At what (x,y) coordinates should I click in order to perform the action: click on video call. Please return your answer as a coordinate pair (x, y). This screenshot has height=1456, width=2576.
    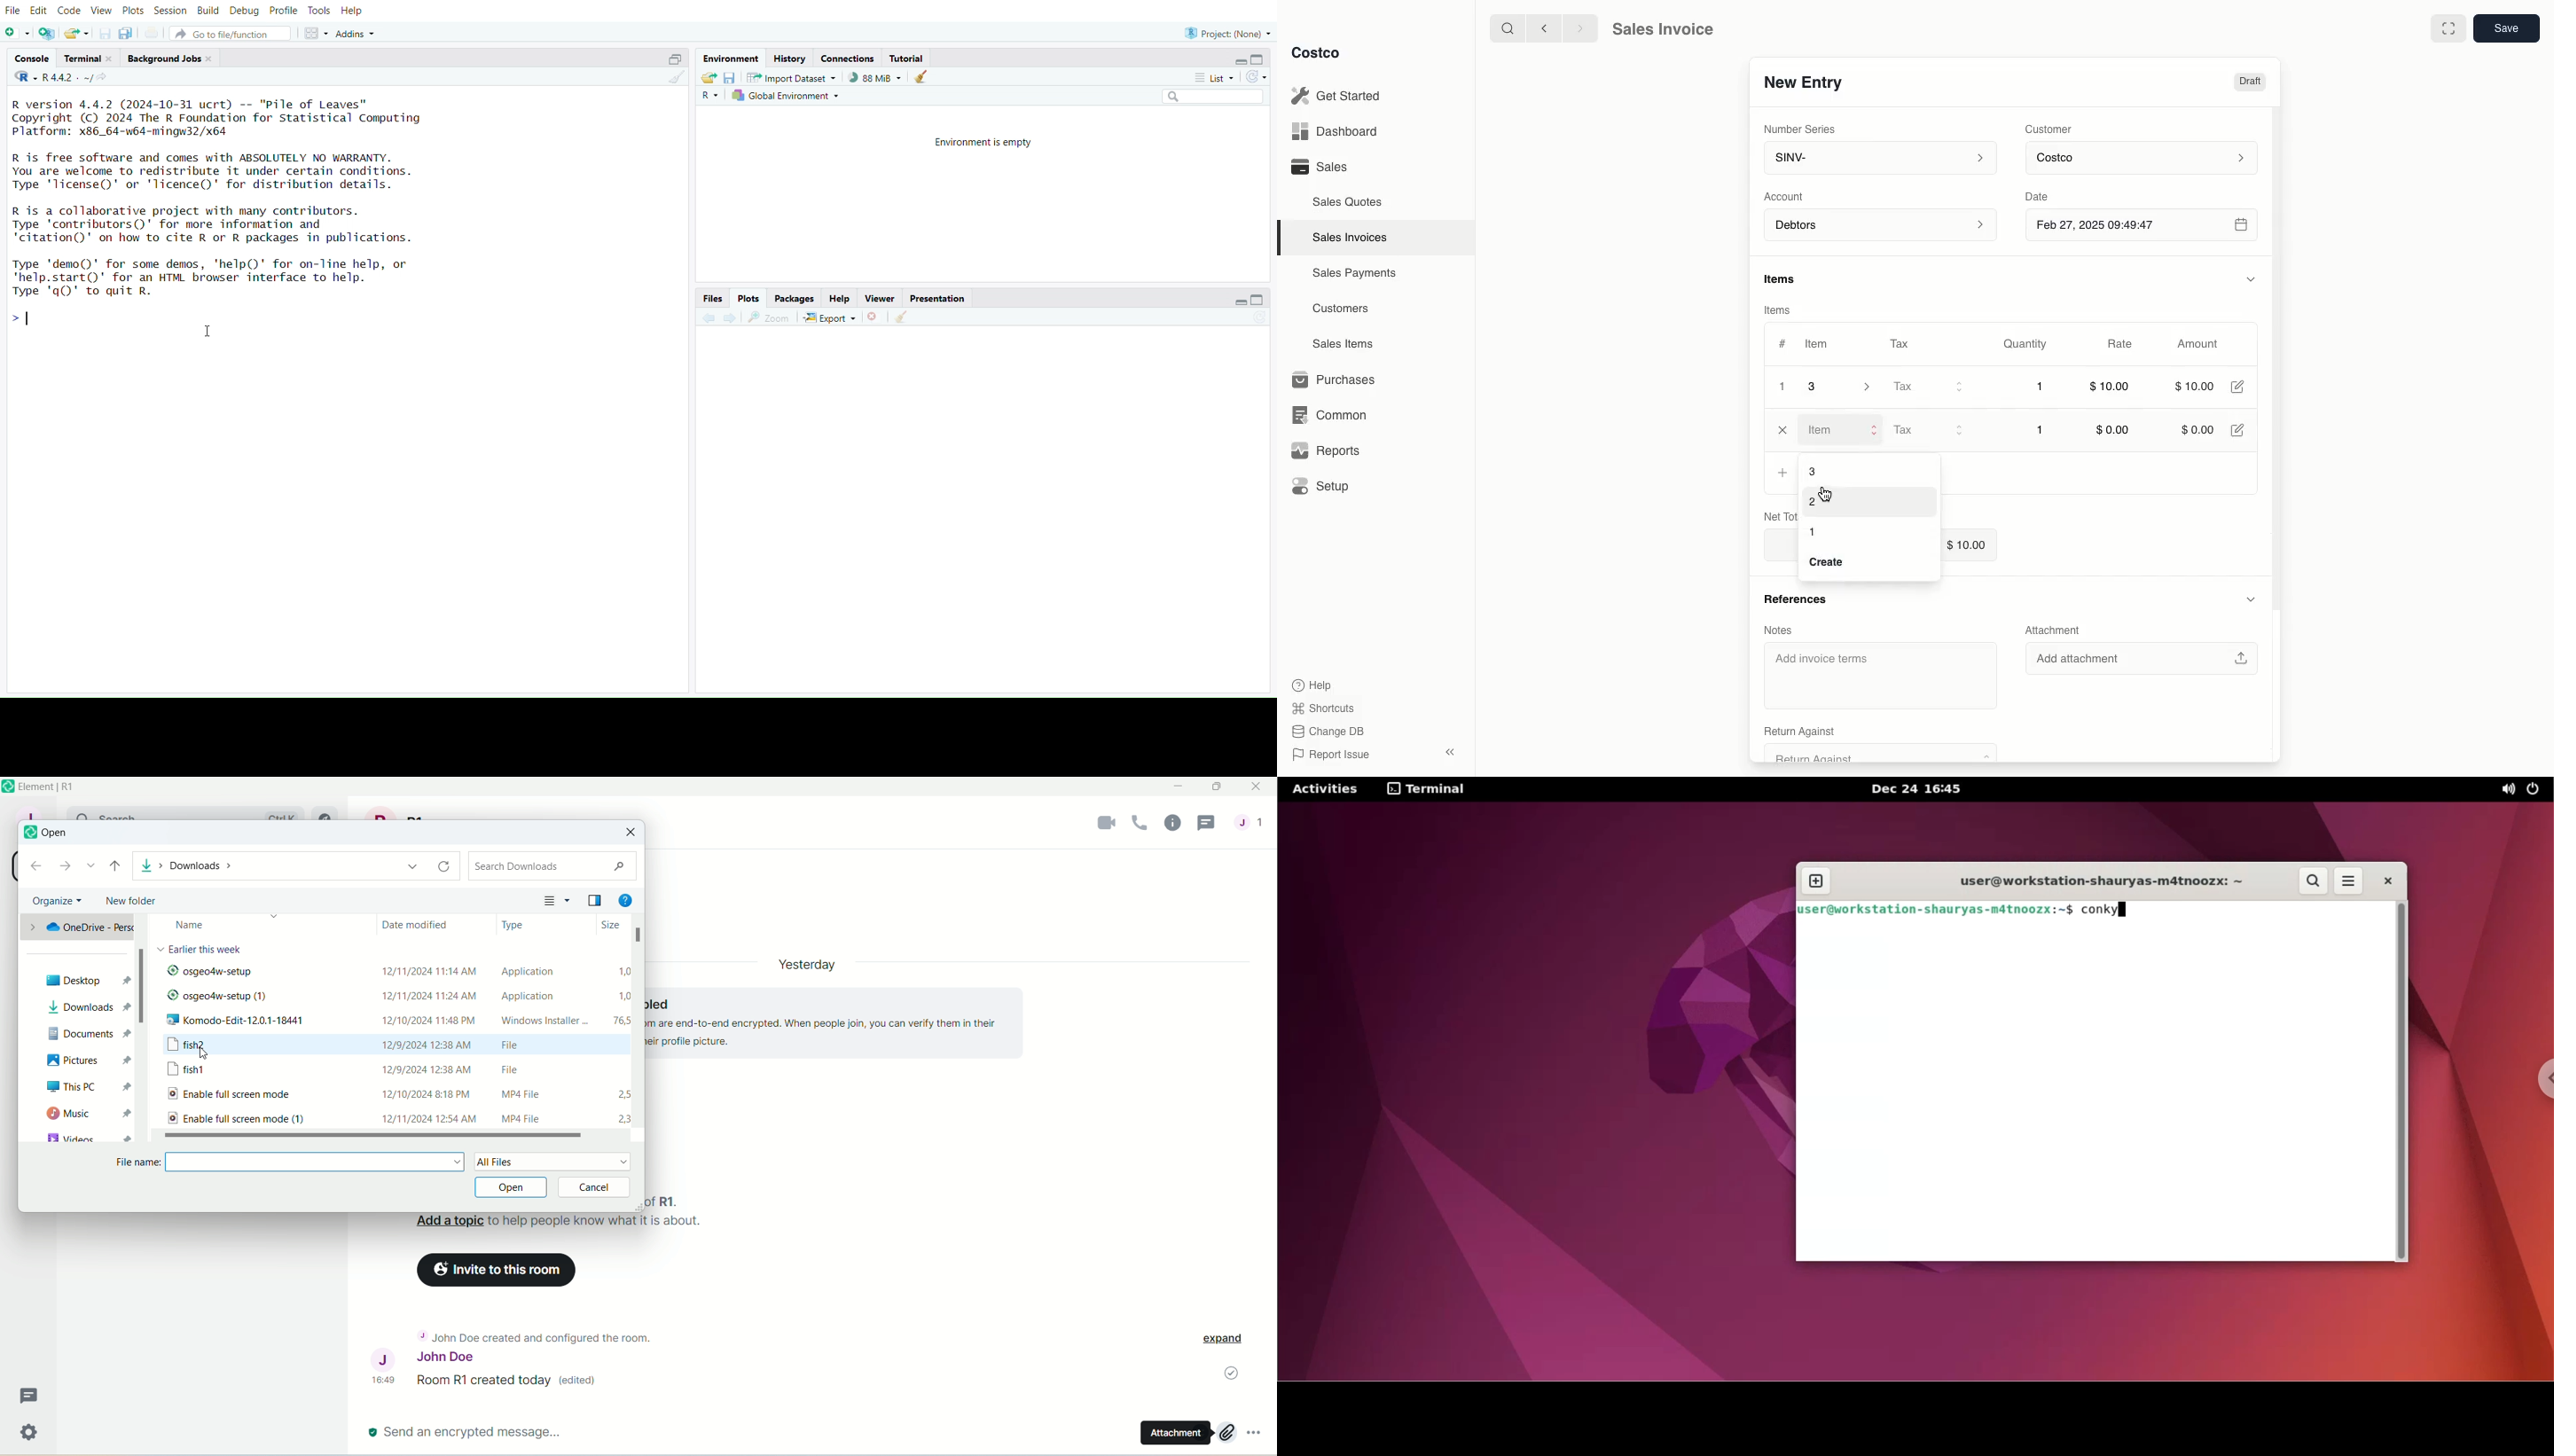
    Looking at the image, I should click on (1101, 825).